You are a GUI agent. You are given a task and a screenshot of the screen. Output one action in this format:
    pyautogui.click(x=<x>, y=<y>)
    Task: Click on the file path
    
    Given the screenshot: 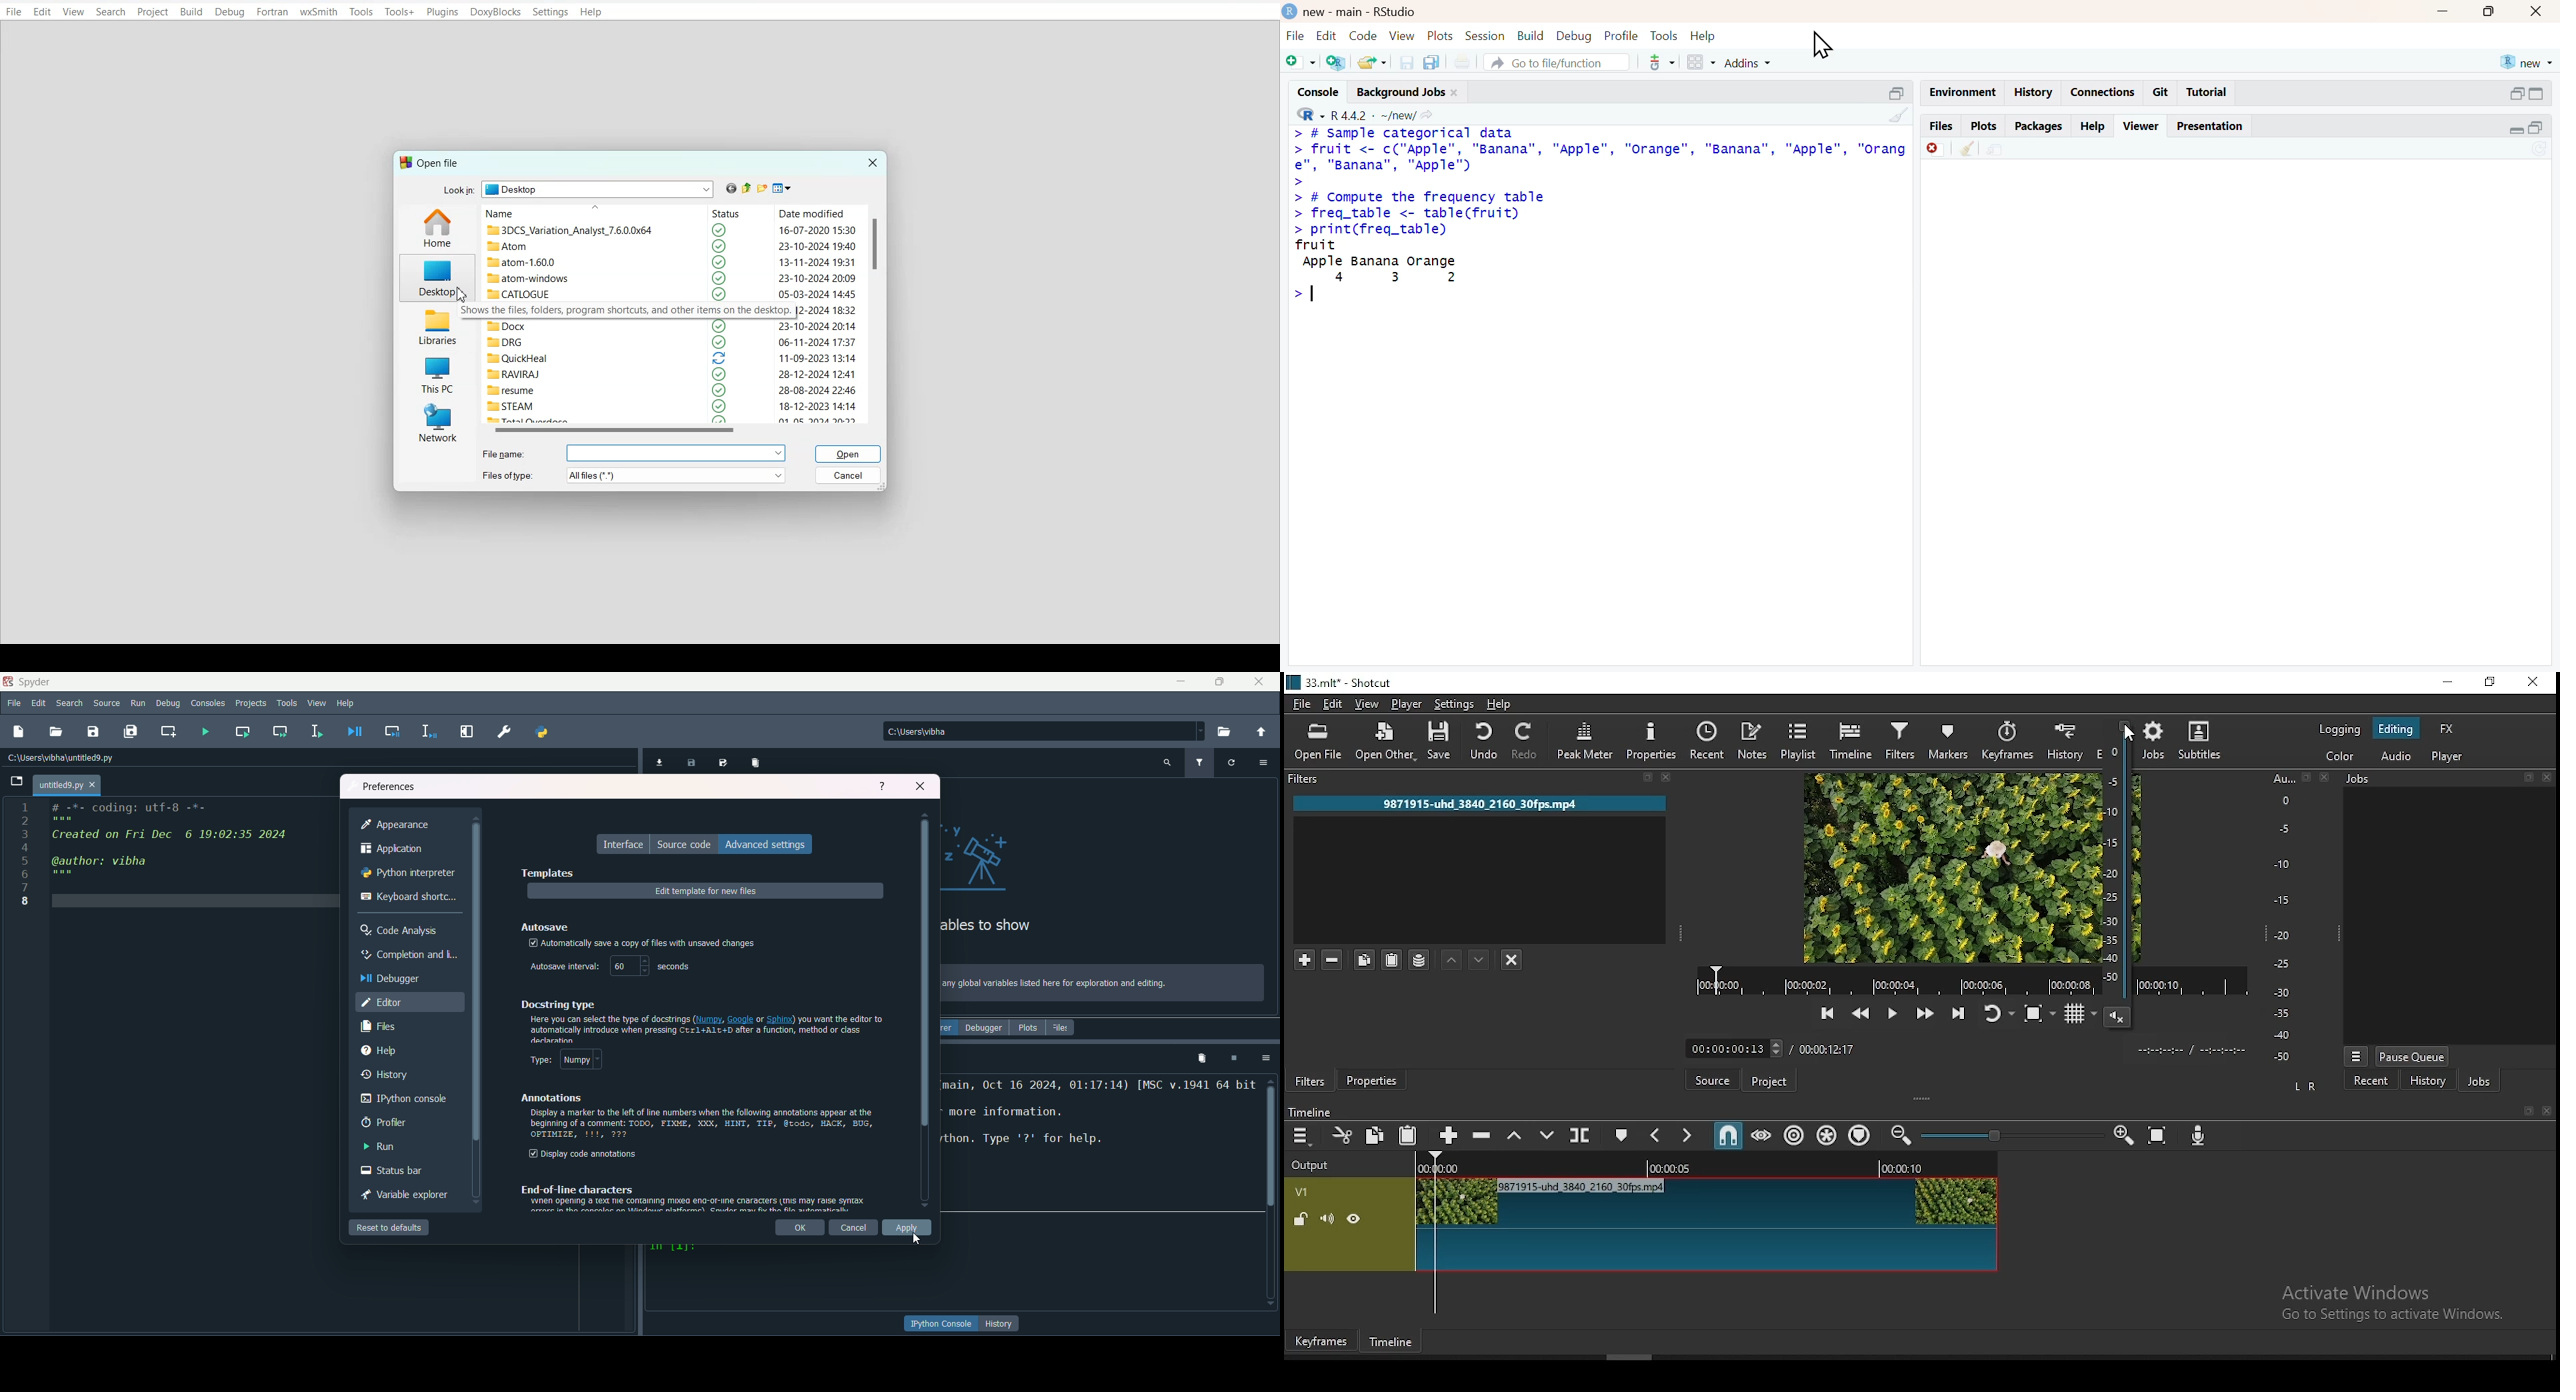 What is the action you would take?
    pyautogui.click(x=941, y=731)
    